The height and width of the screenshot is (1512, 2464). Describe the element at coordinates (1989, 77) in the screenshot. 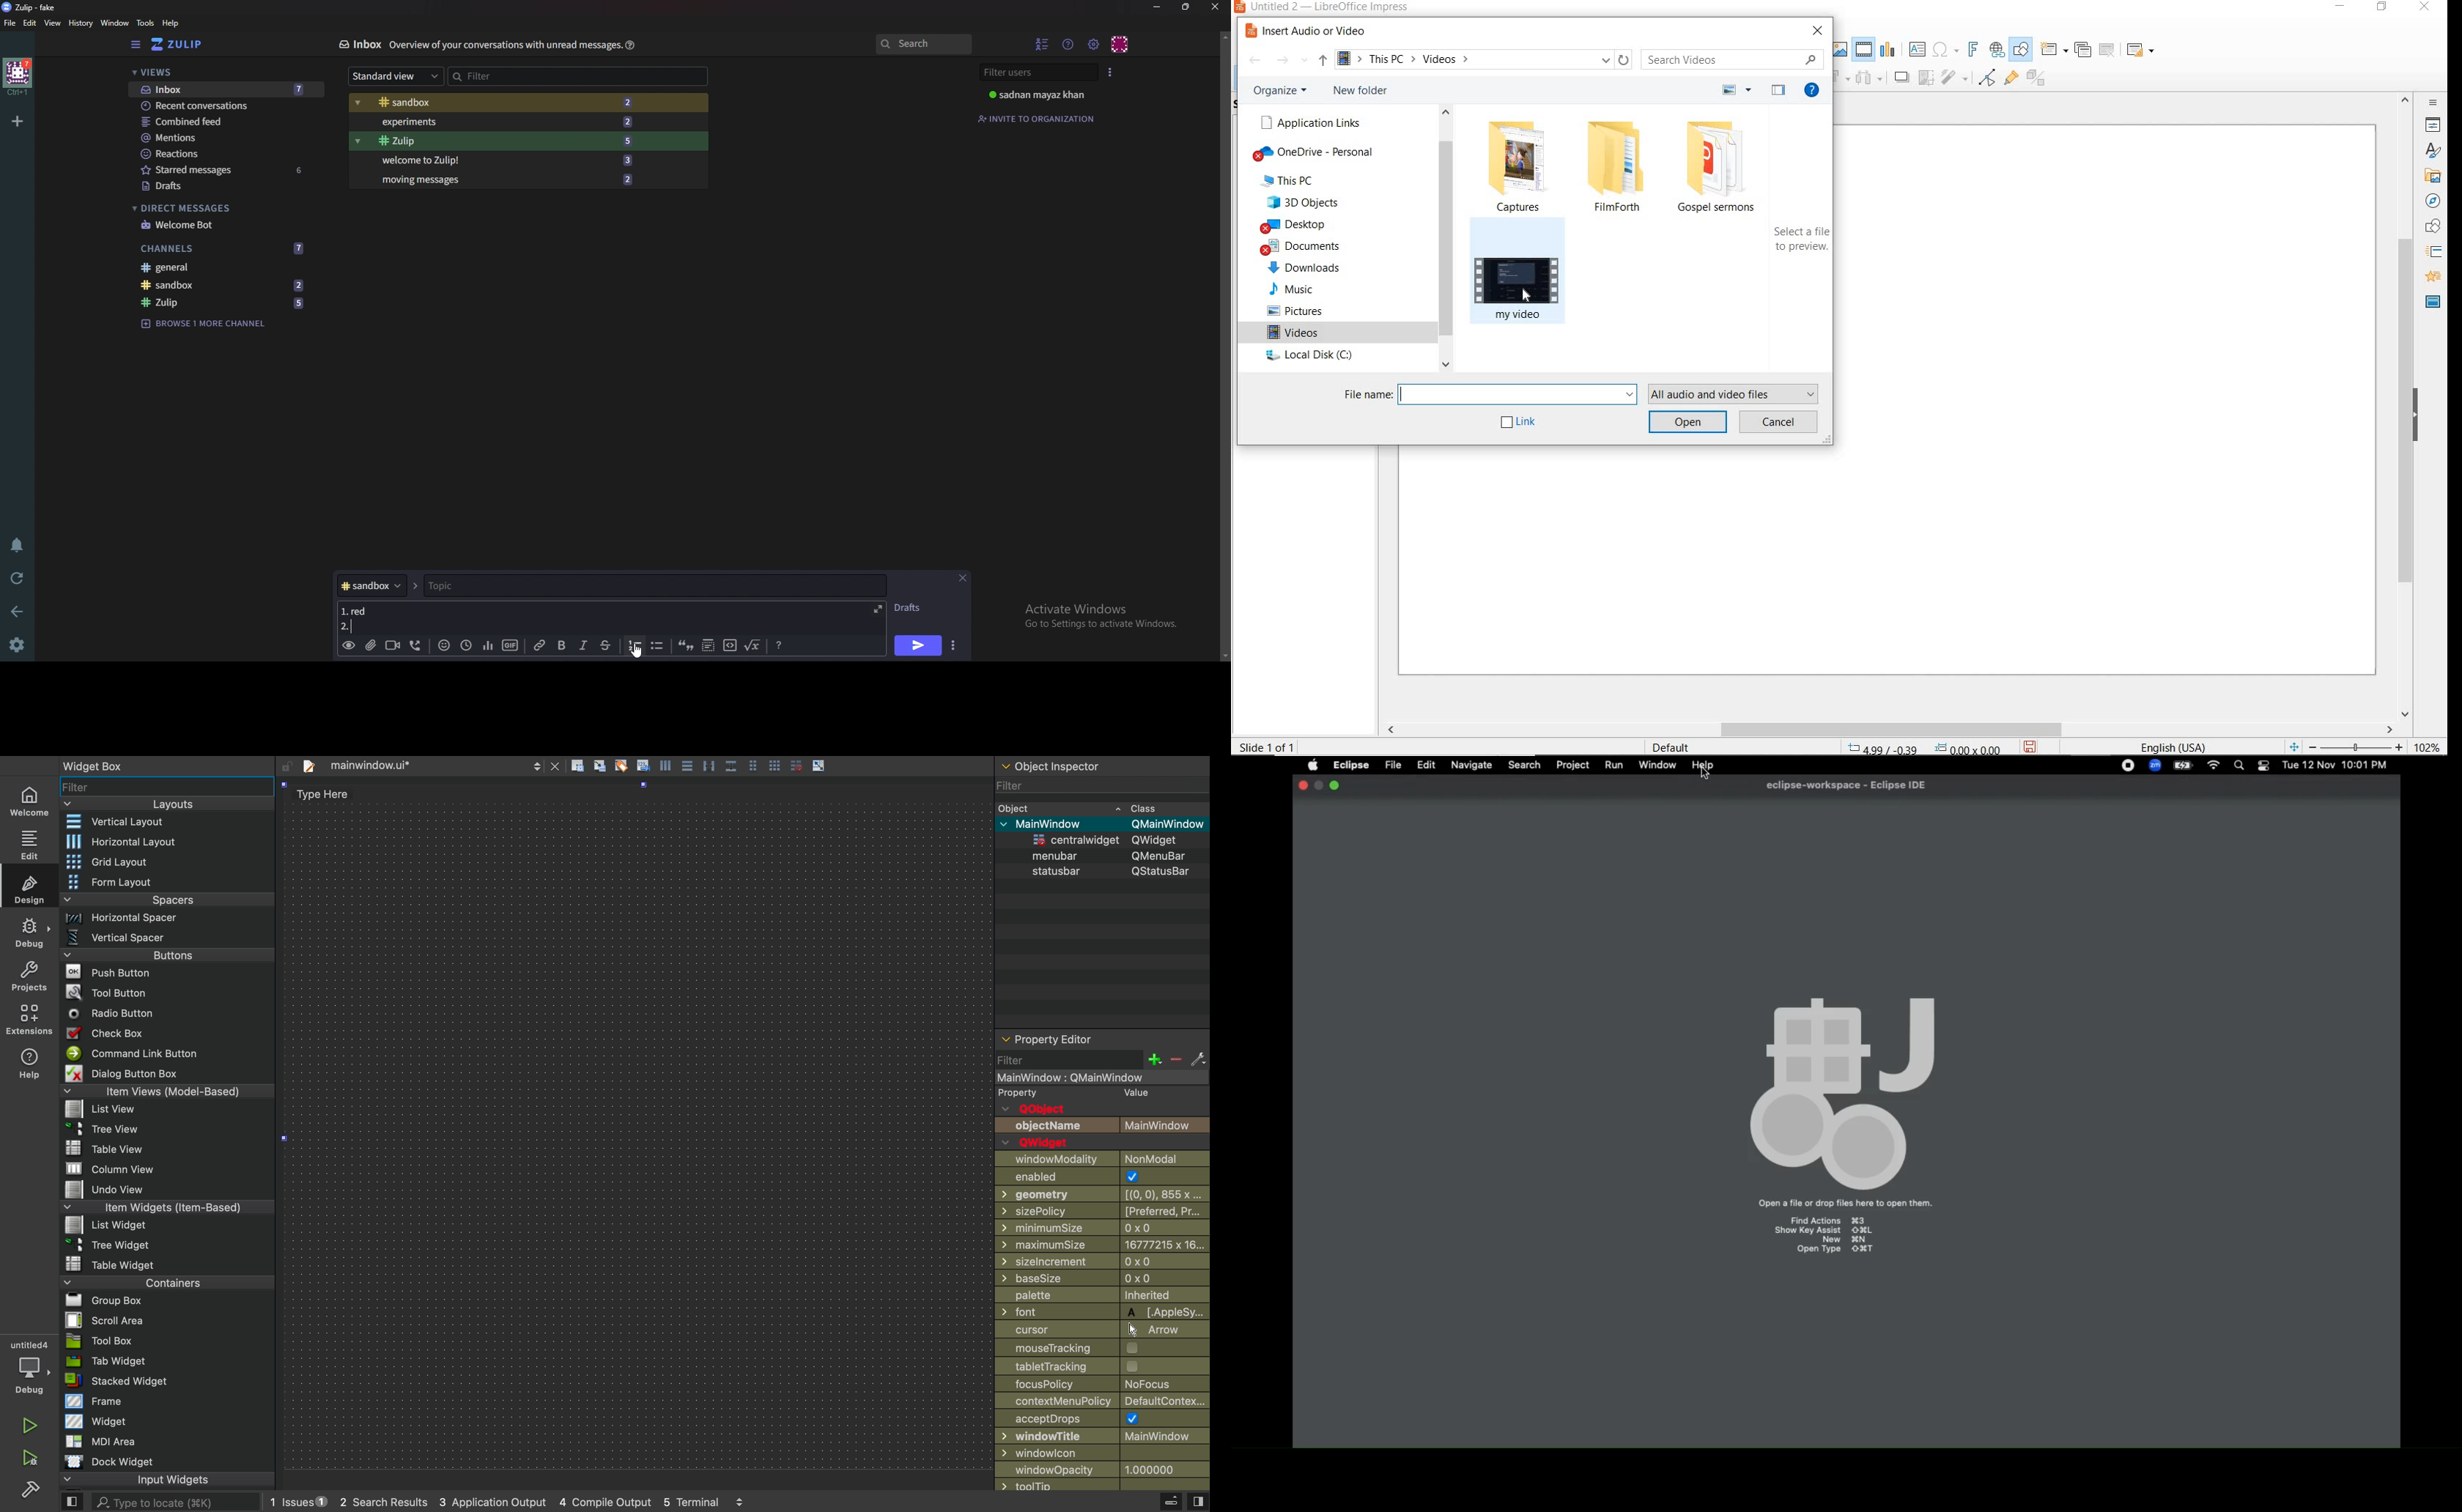

I see `TOGGLE POINT EDIT MODE` at that location.